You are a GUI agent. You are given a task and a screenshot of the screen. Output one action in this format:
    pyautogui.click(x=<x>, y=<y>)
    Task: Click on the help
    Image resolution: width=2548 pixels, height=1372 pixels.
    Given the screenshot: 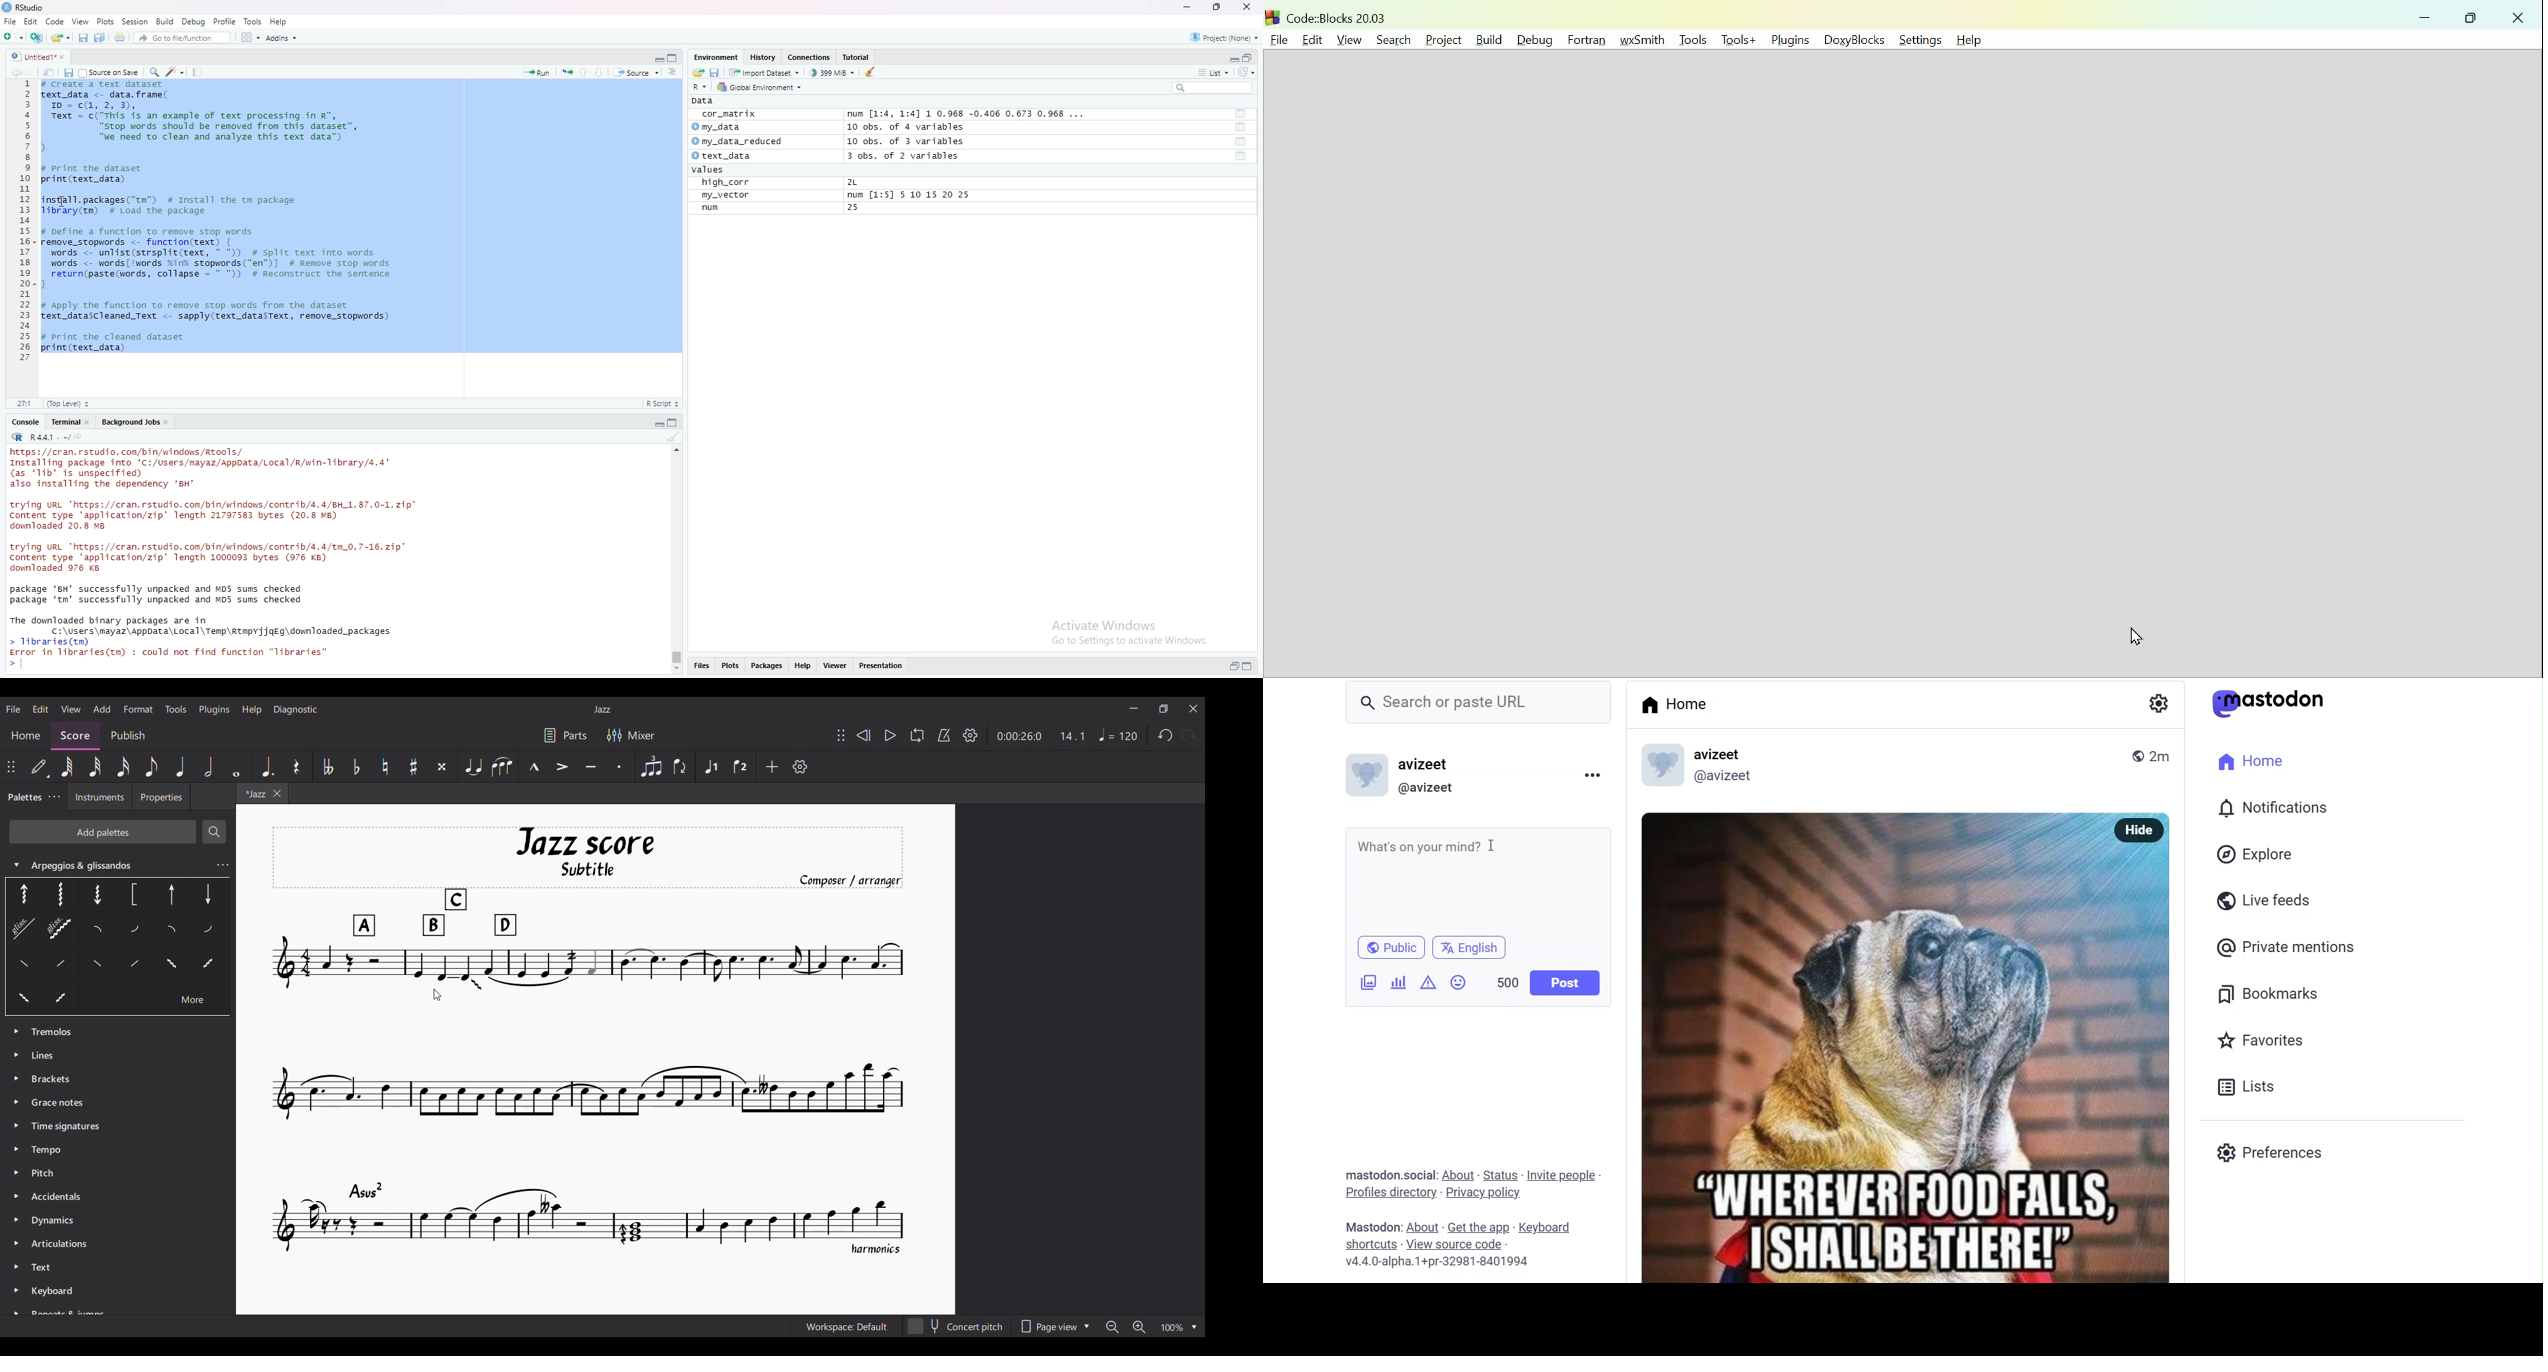 What is the action you would take?
    pyautogui.click(x=1976, y=41)
    